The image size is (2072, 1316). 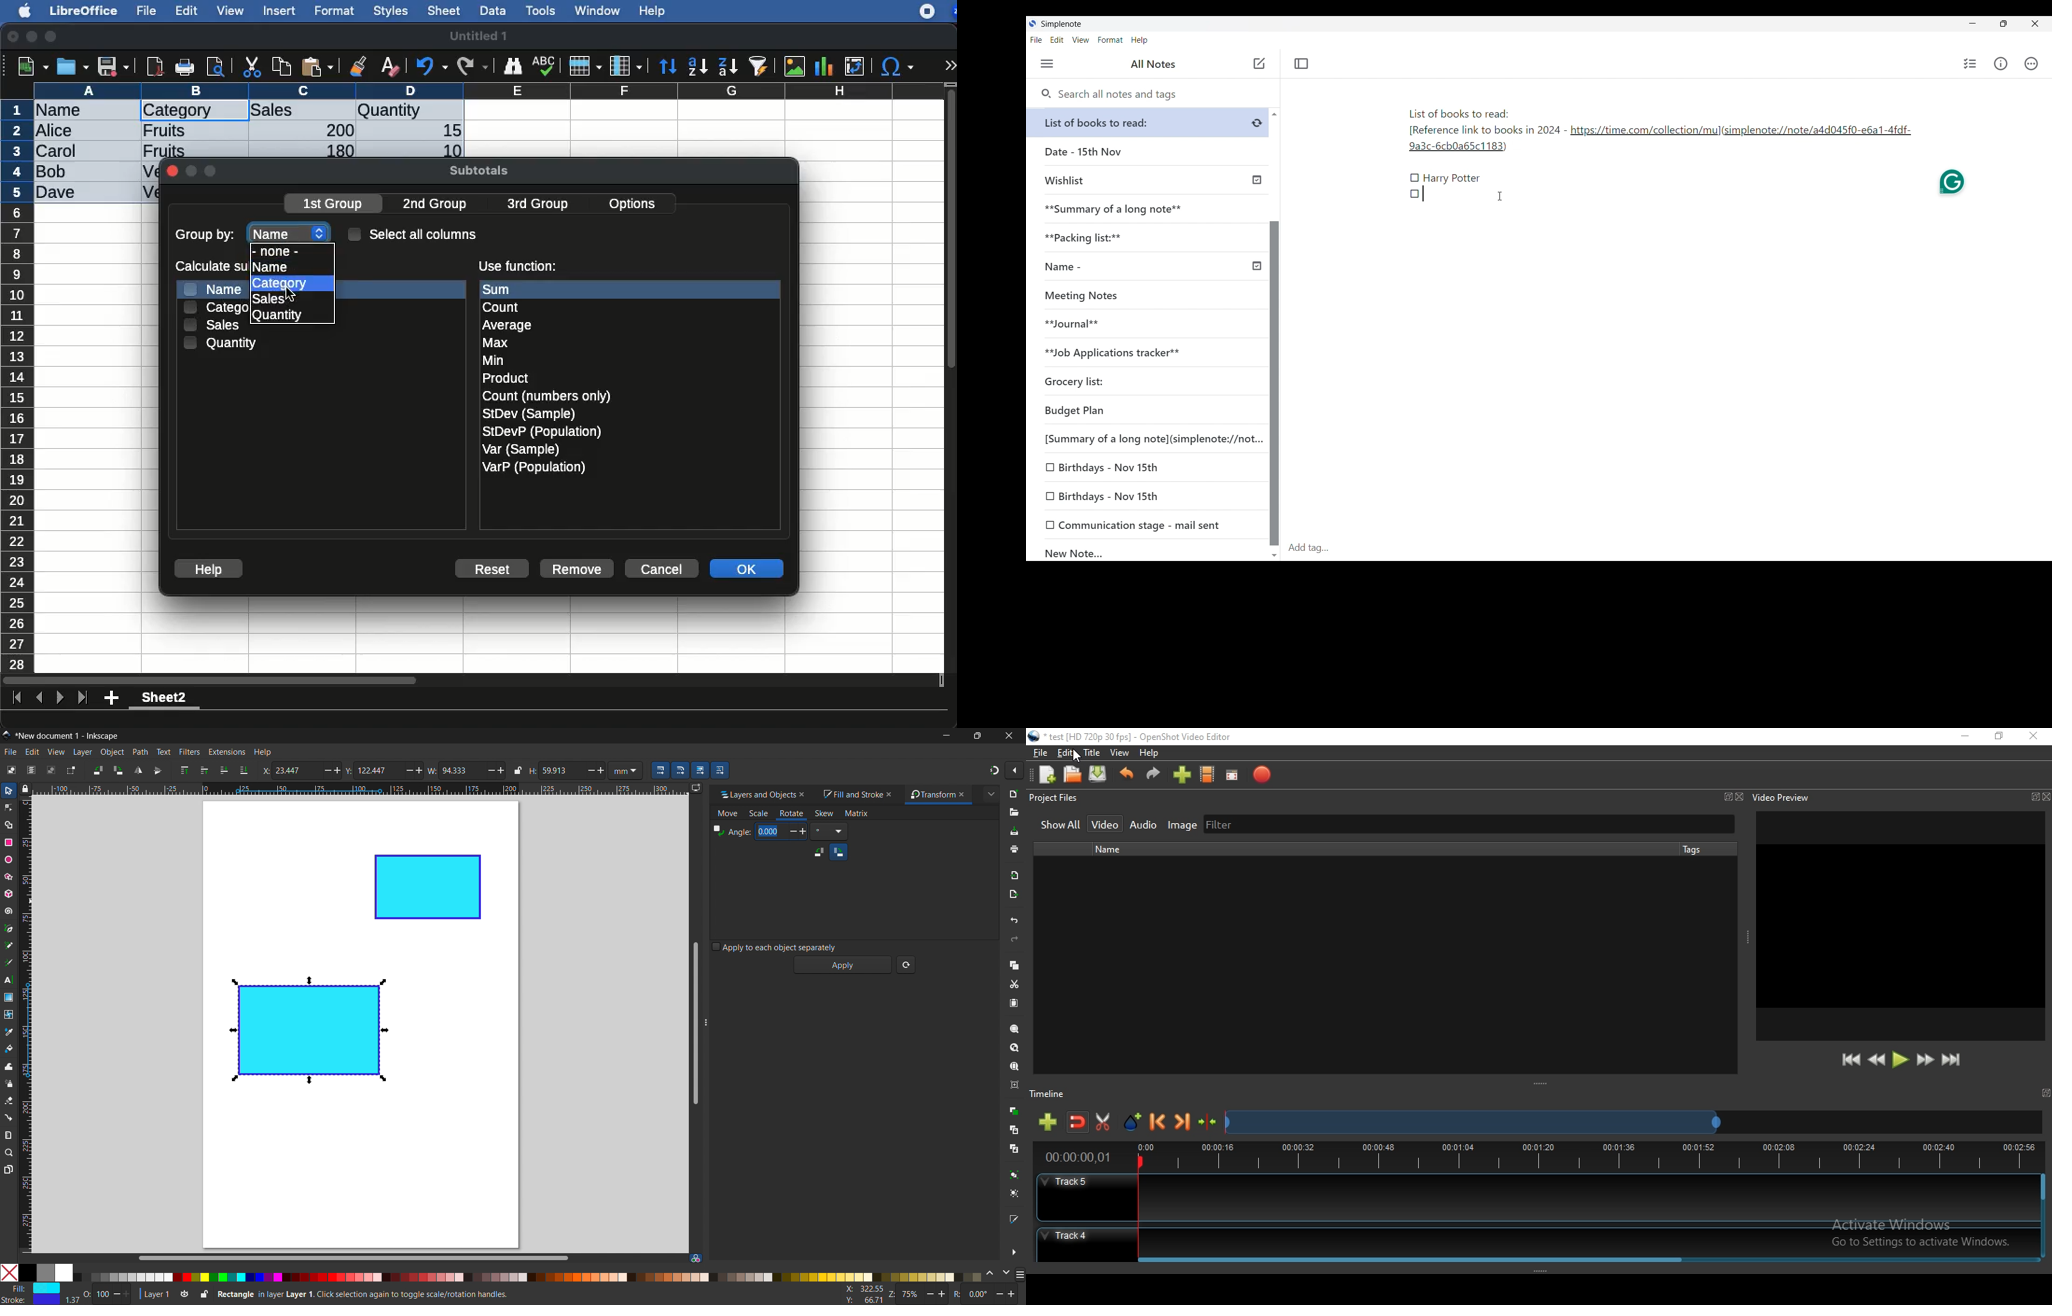 I want to click on snapping options, so click(x=1014, y=770).